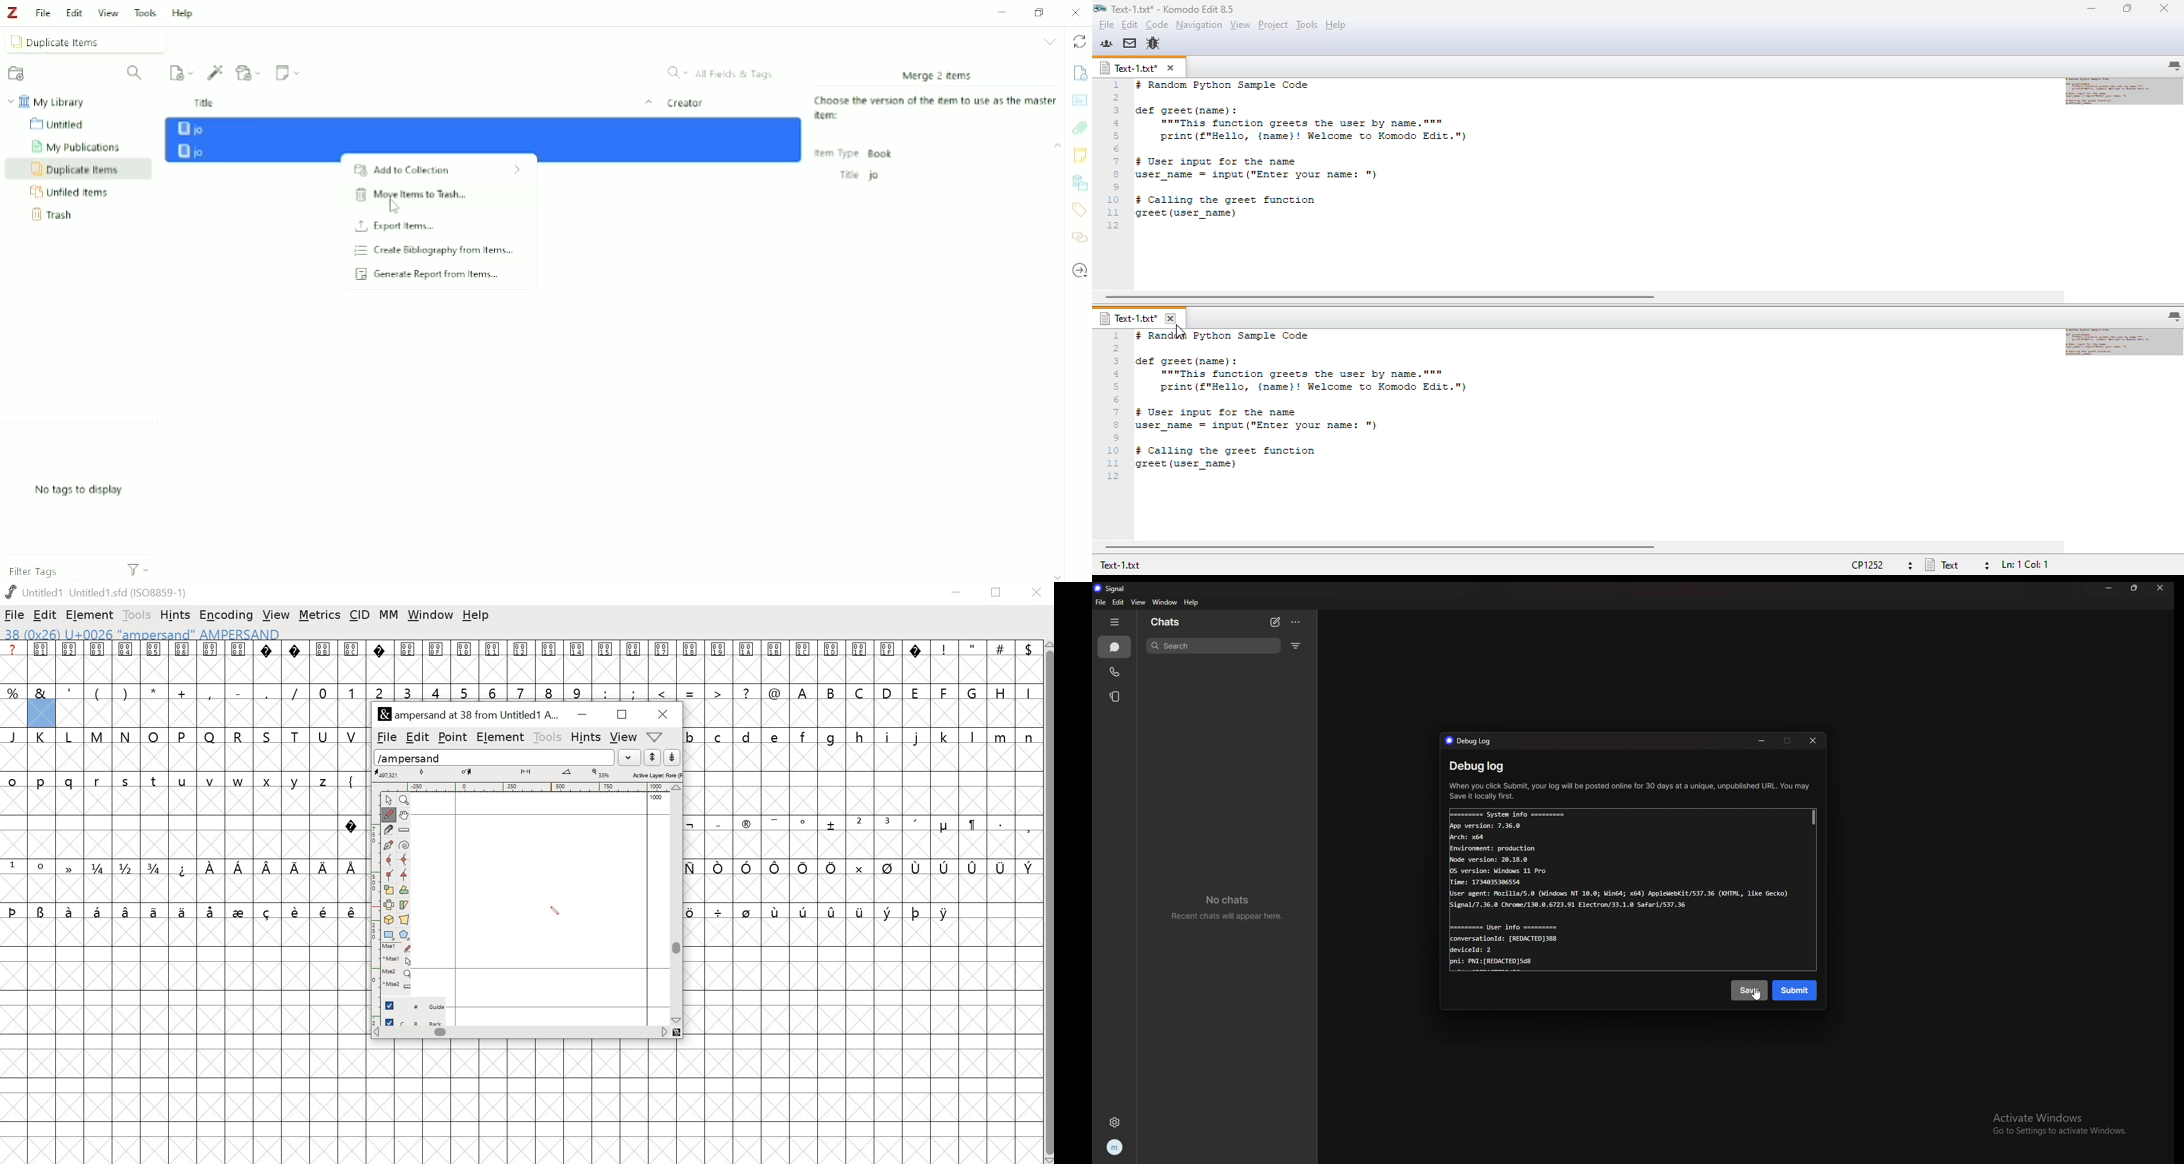 This screenshot has height=1176, width=2184. Describe the element at coordinates (239, 783) in the screenshot. I see `w` at that location.